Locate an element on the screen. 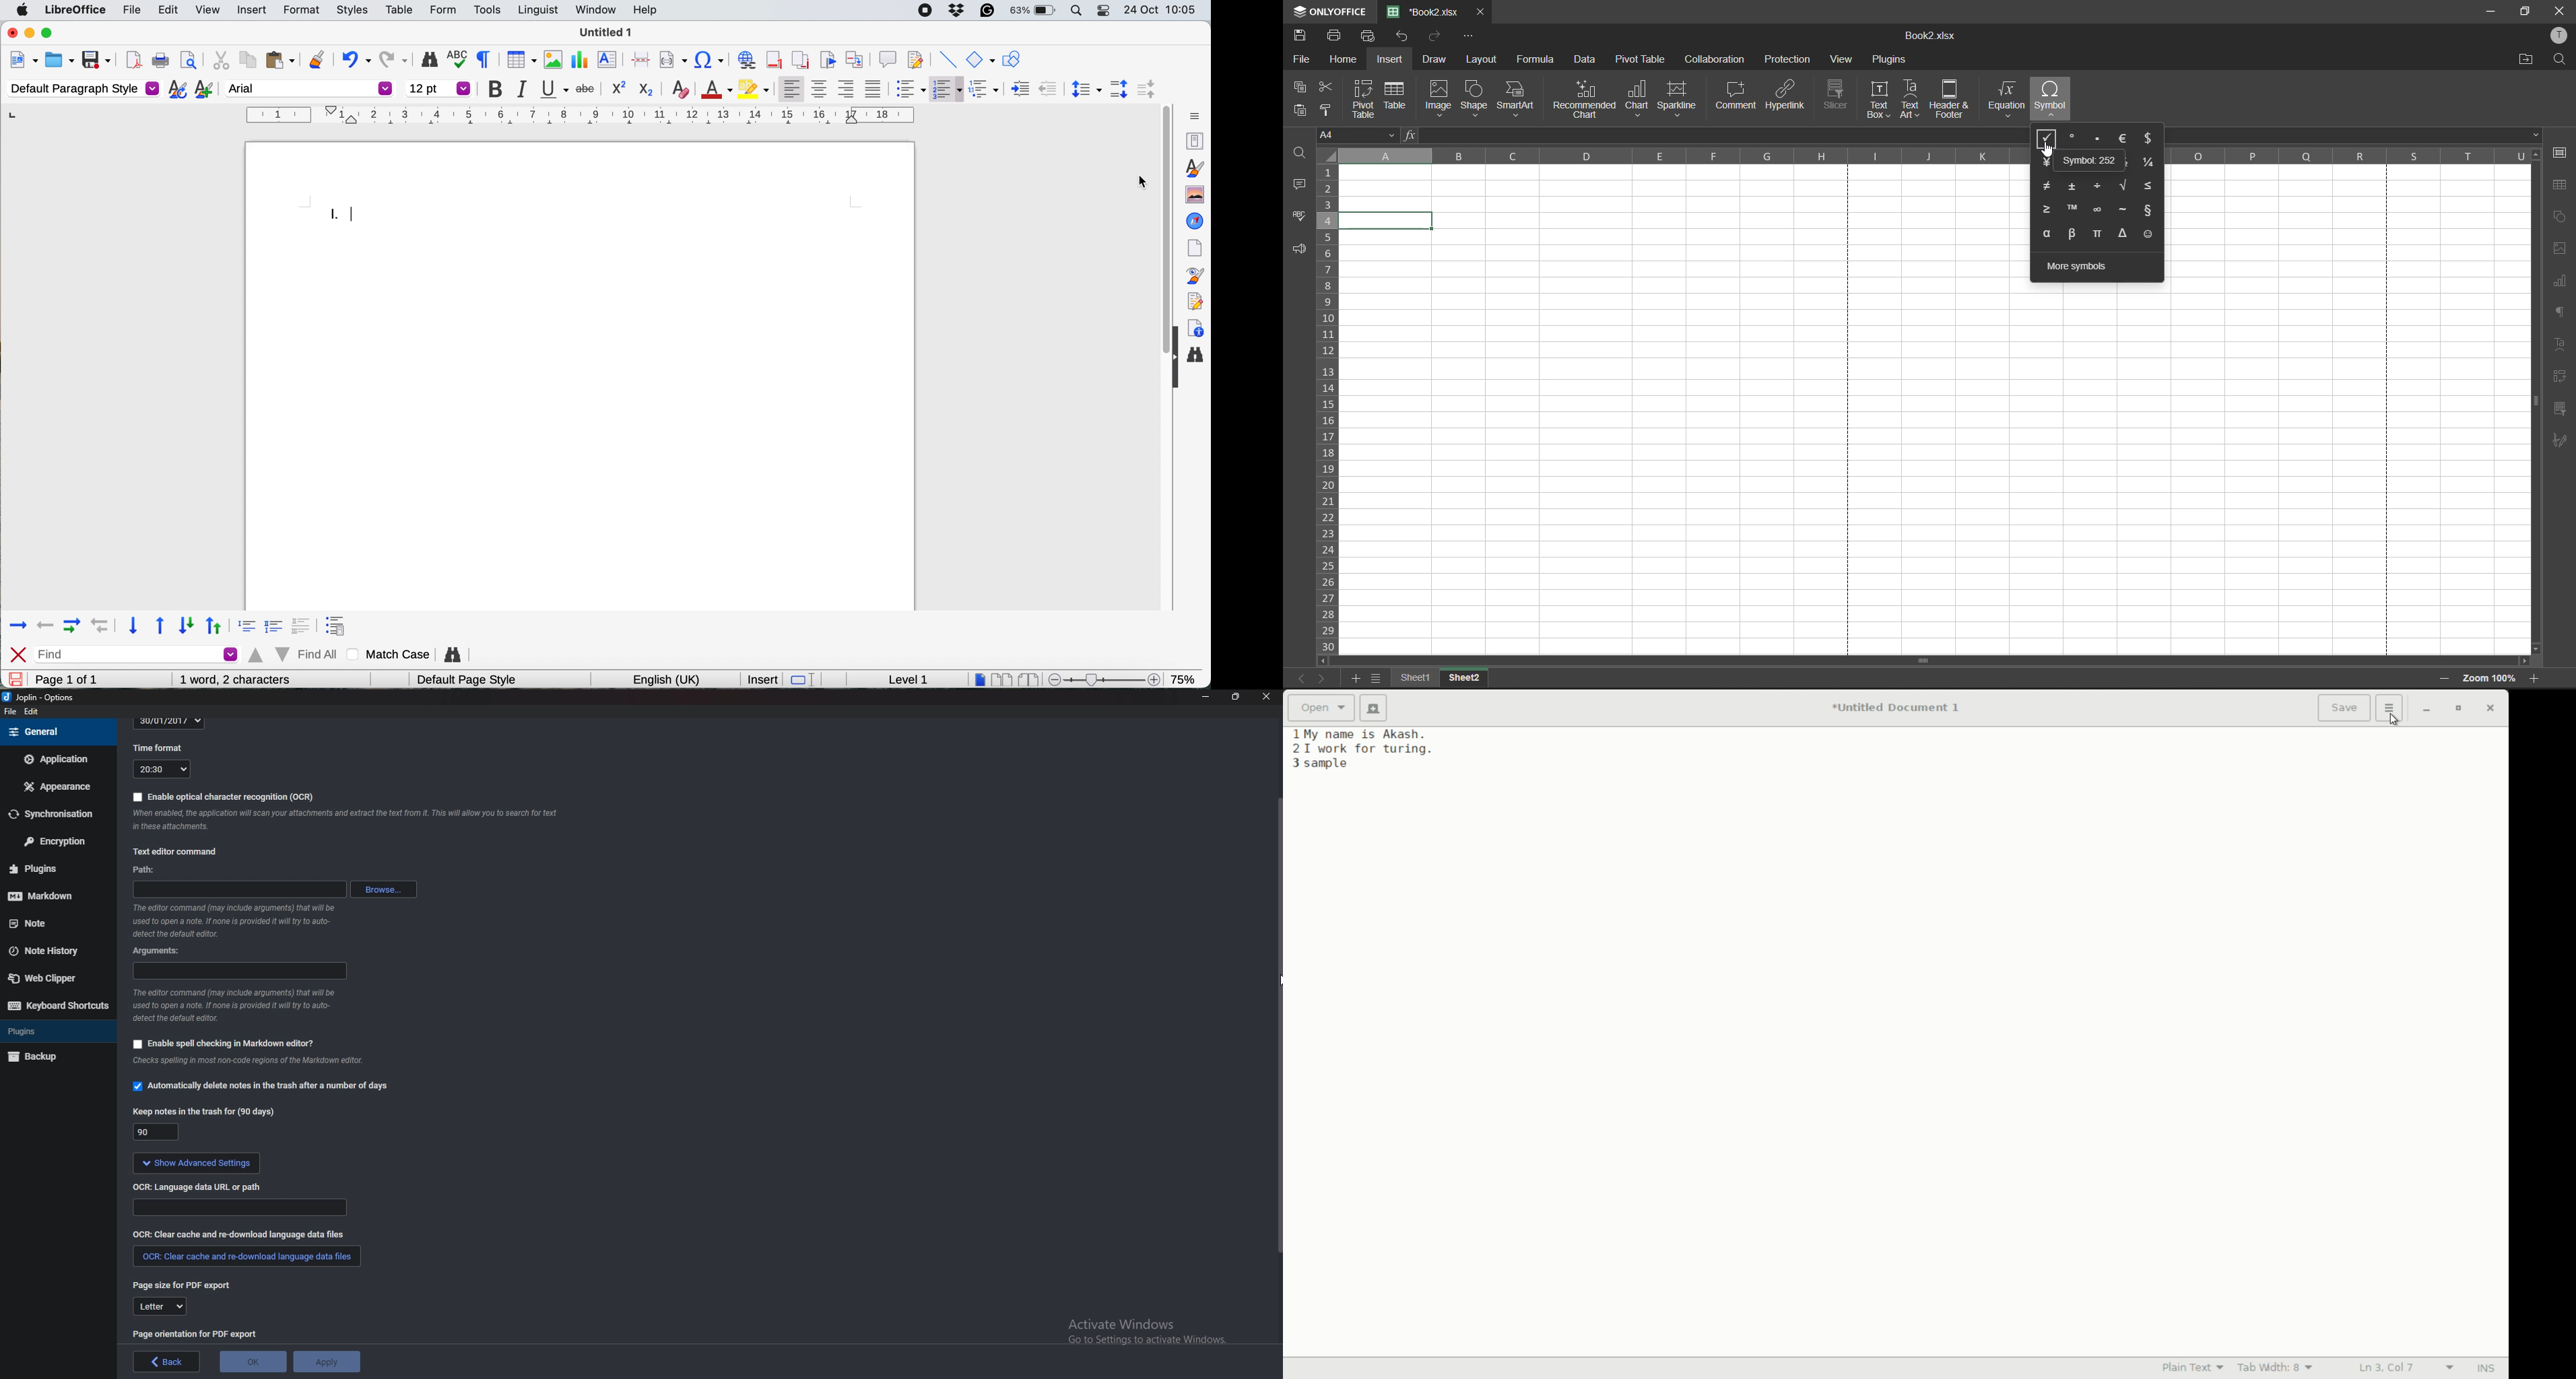 The width and height of the screenshot is (2576, 1400). up is located at coordinates (214, 623).